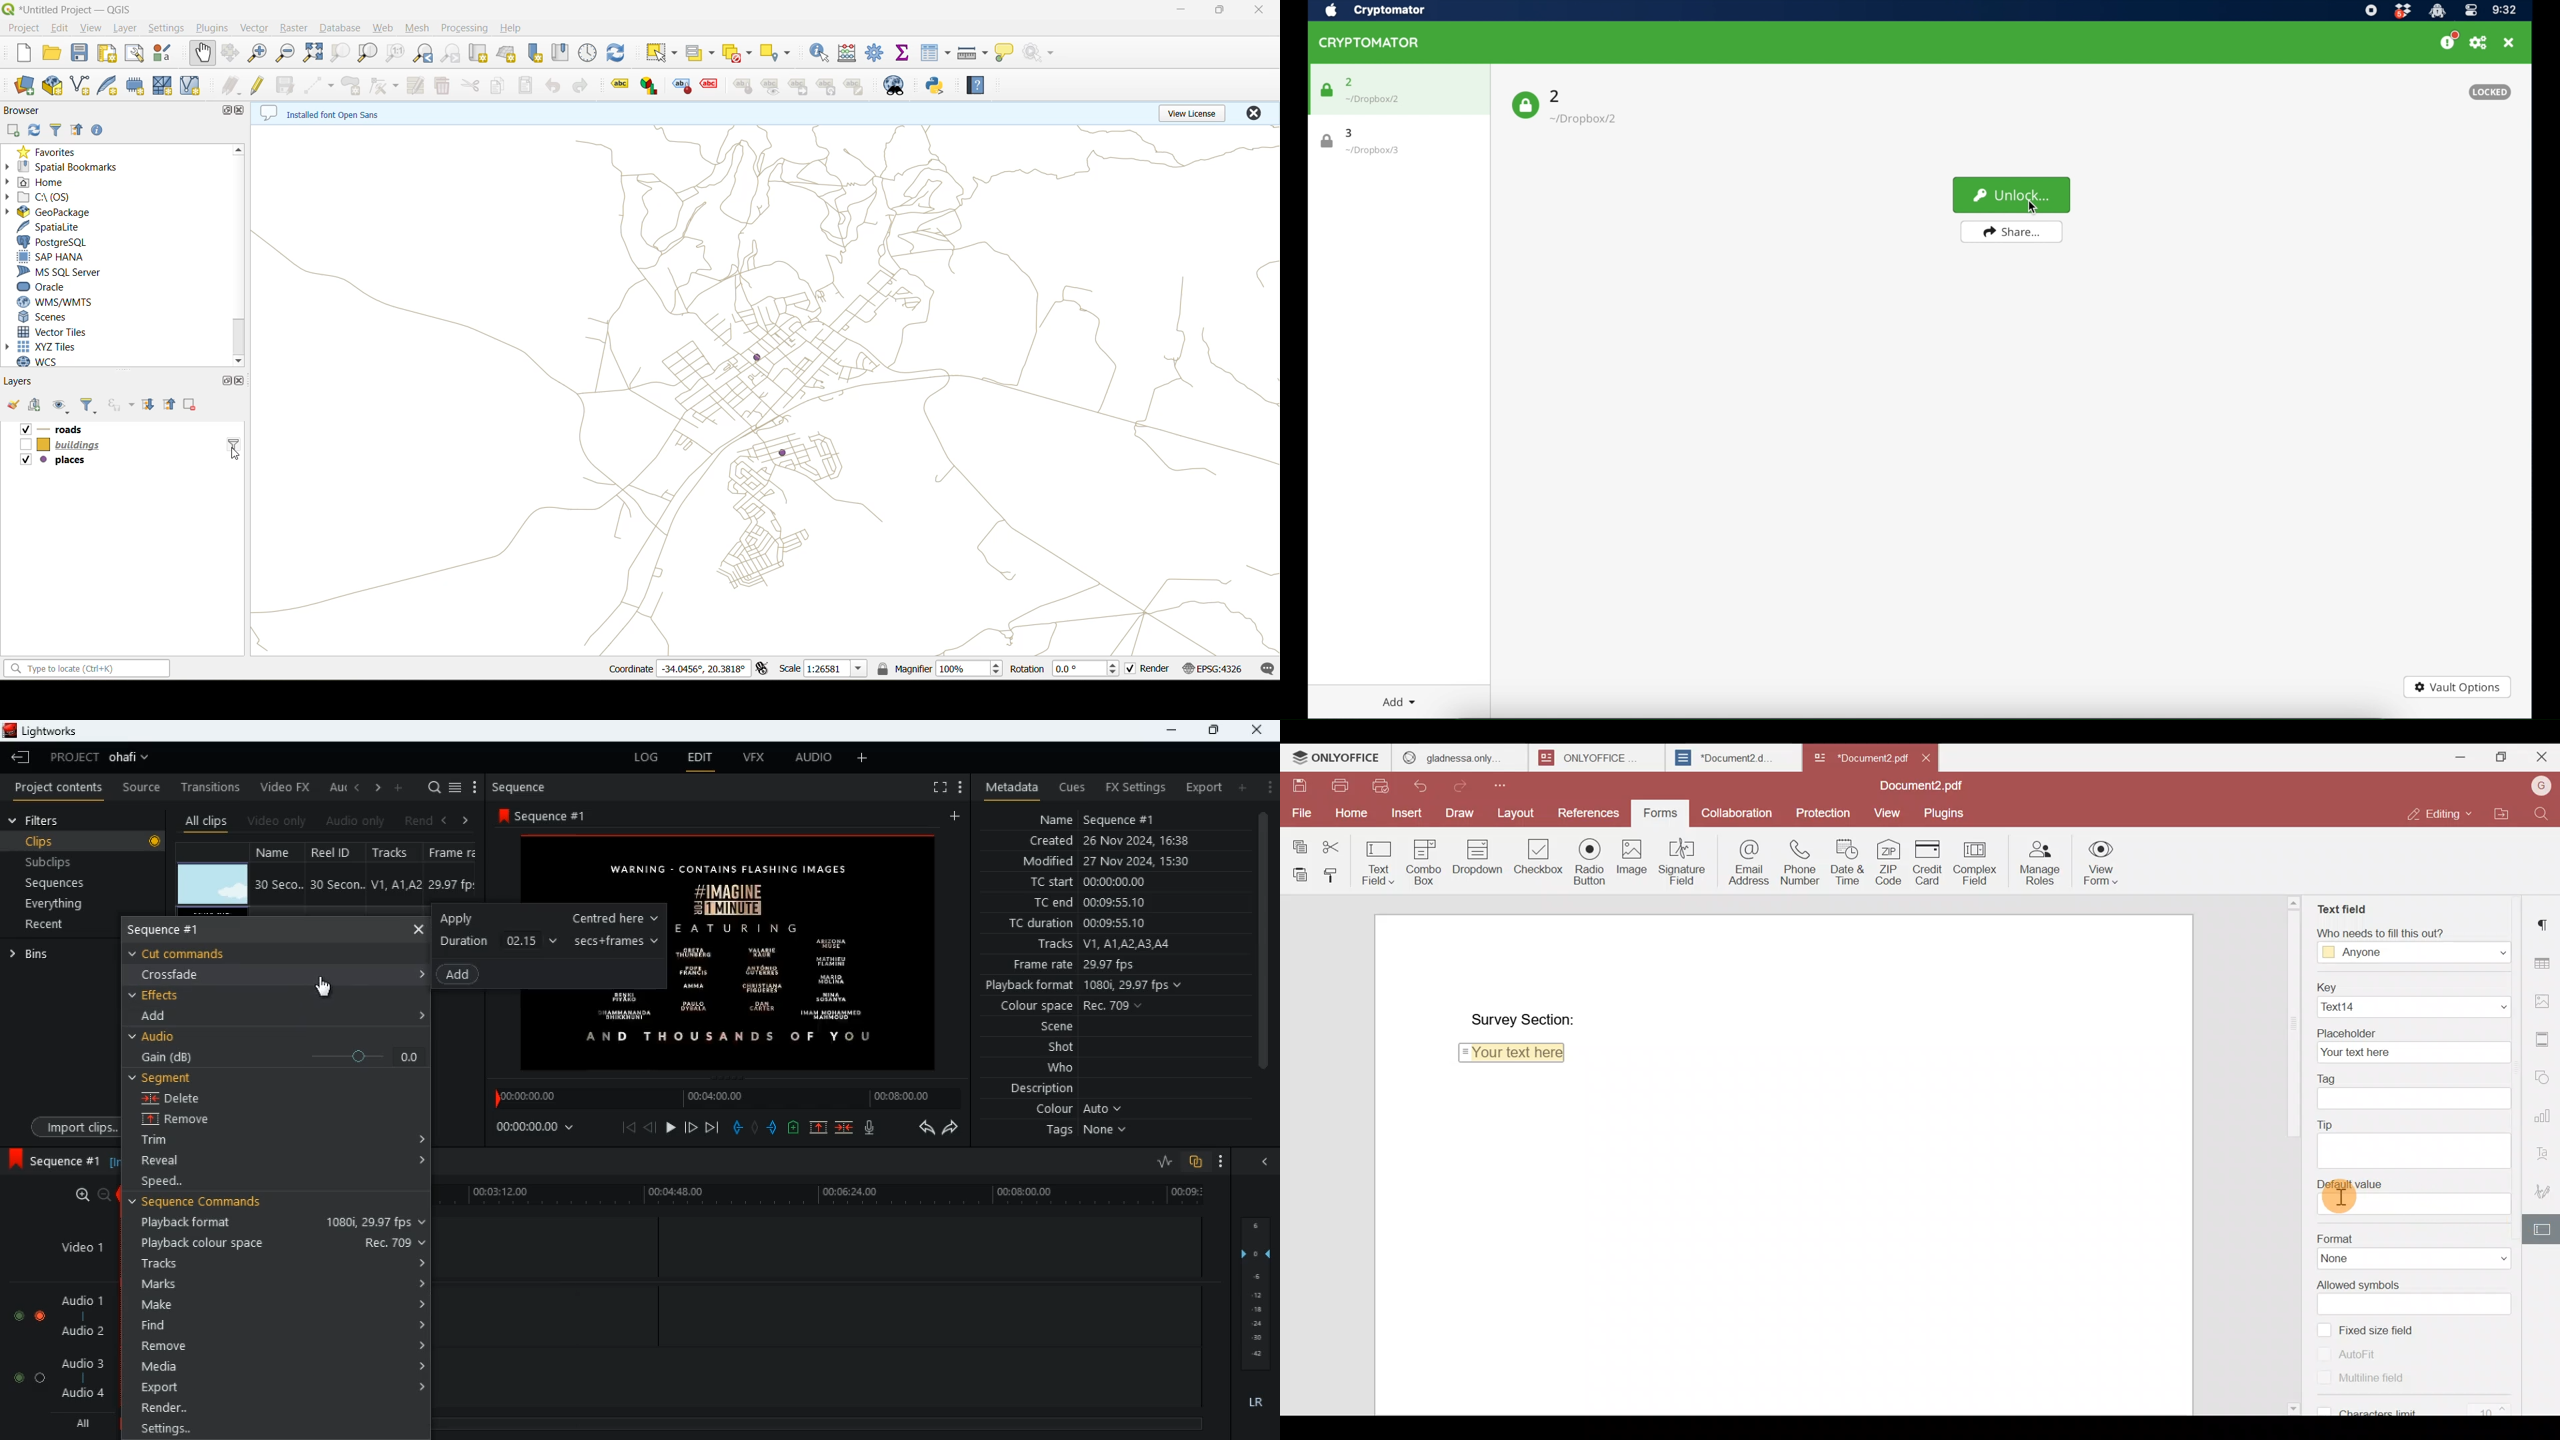 This screenshot has height=1456, width=2576. Describe the element at coordinates (1459, 813) in the screenshot. I see `Draw` at that location.